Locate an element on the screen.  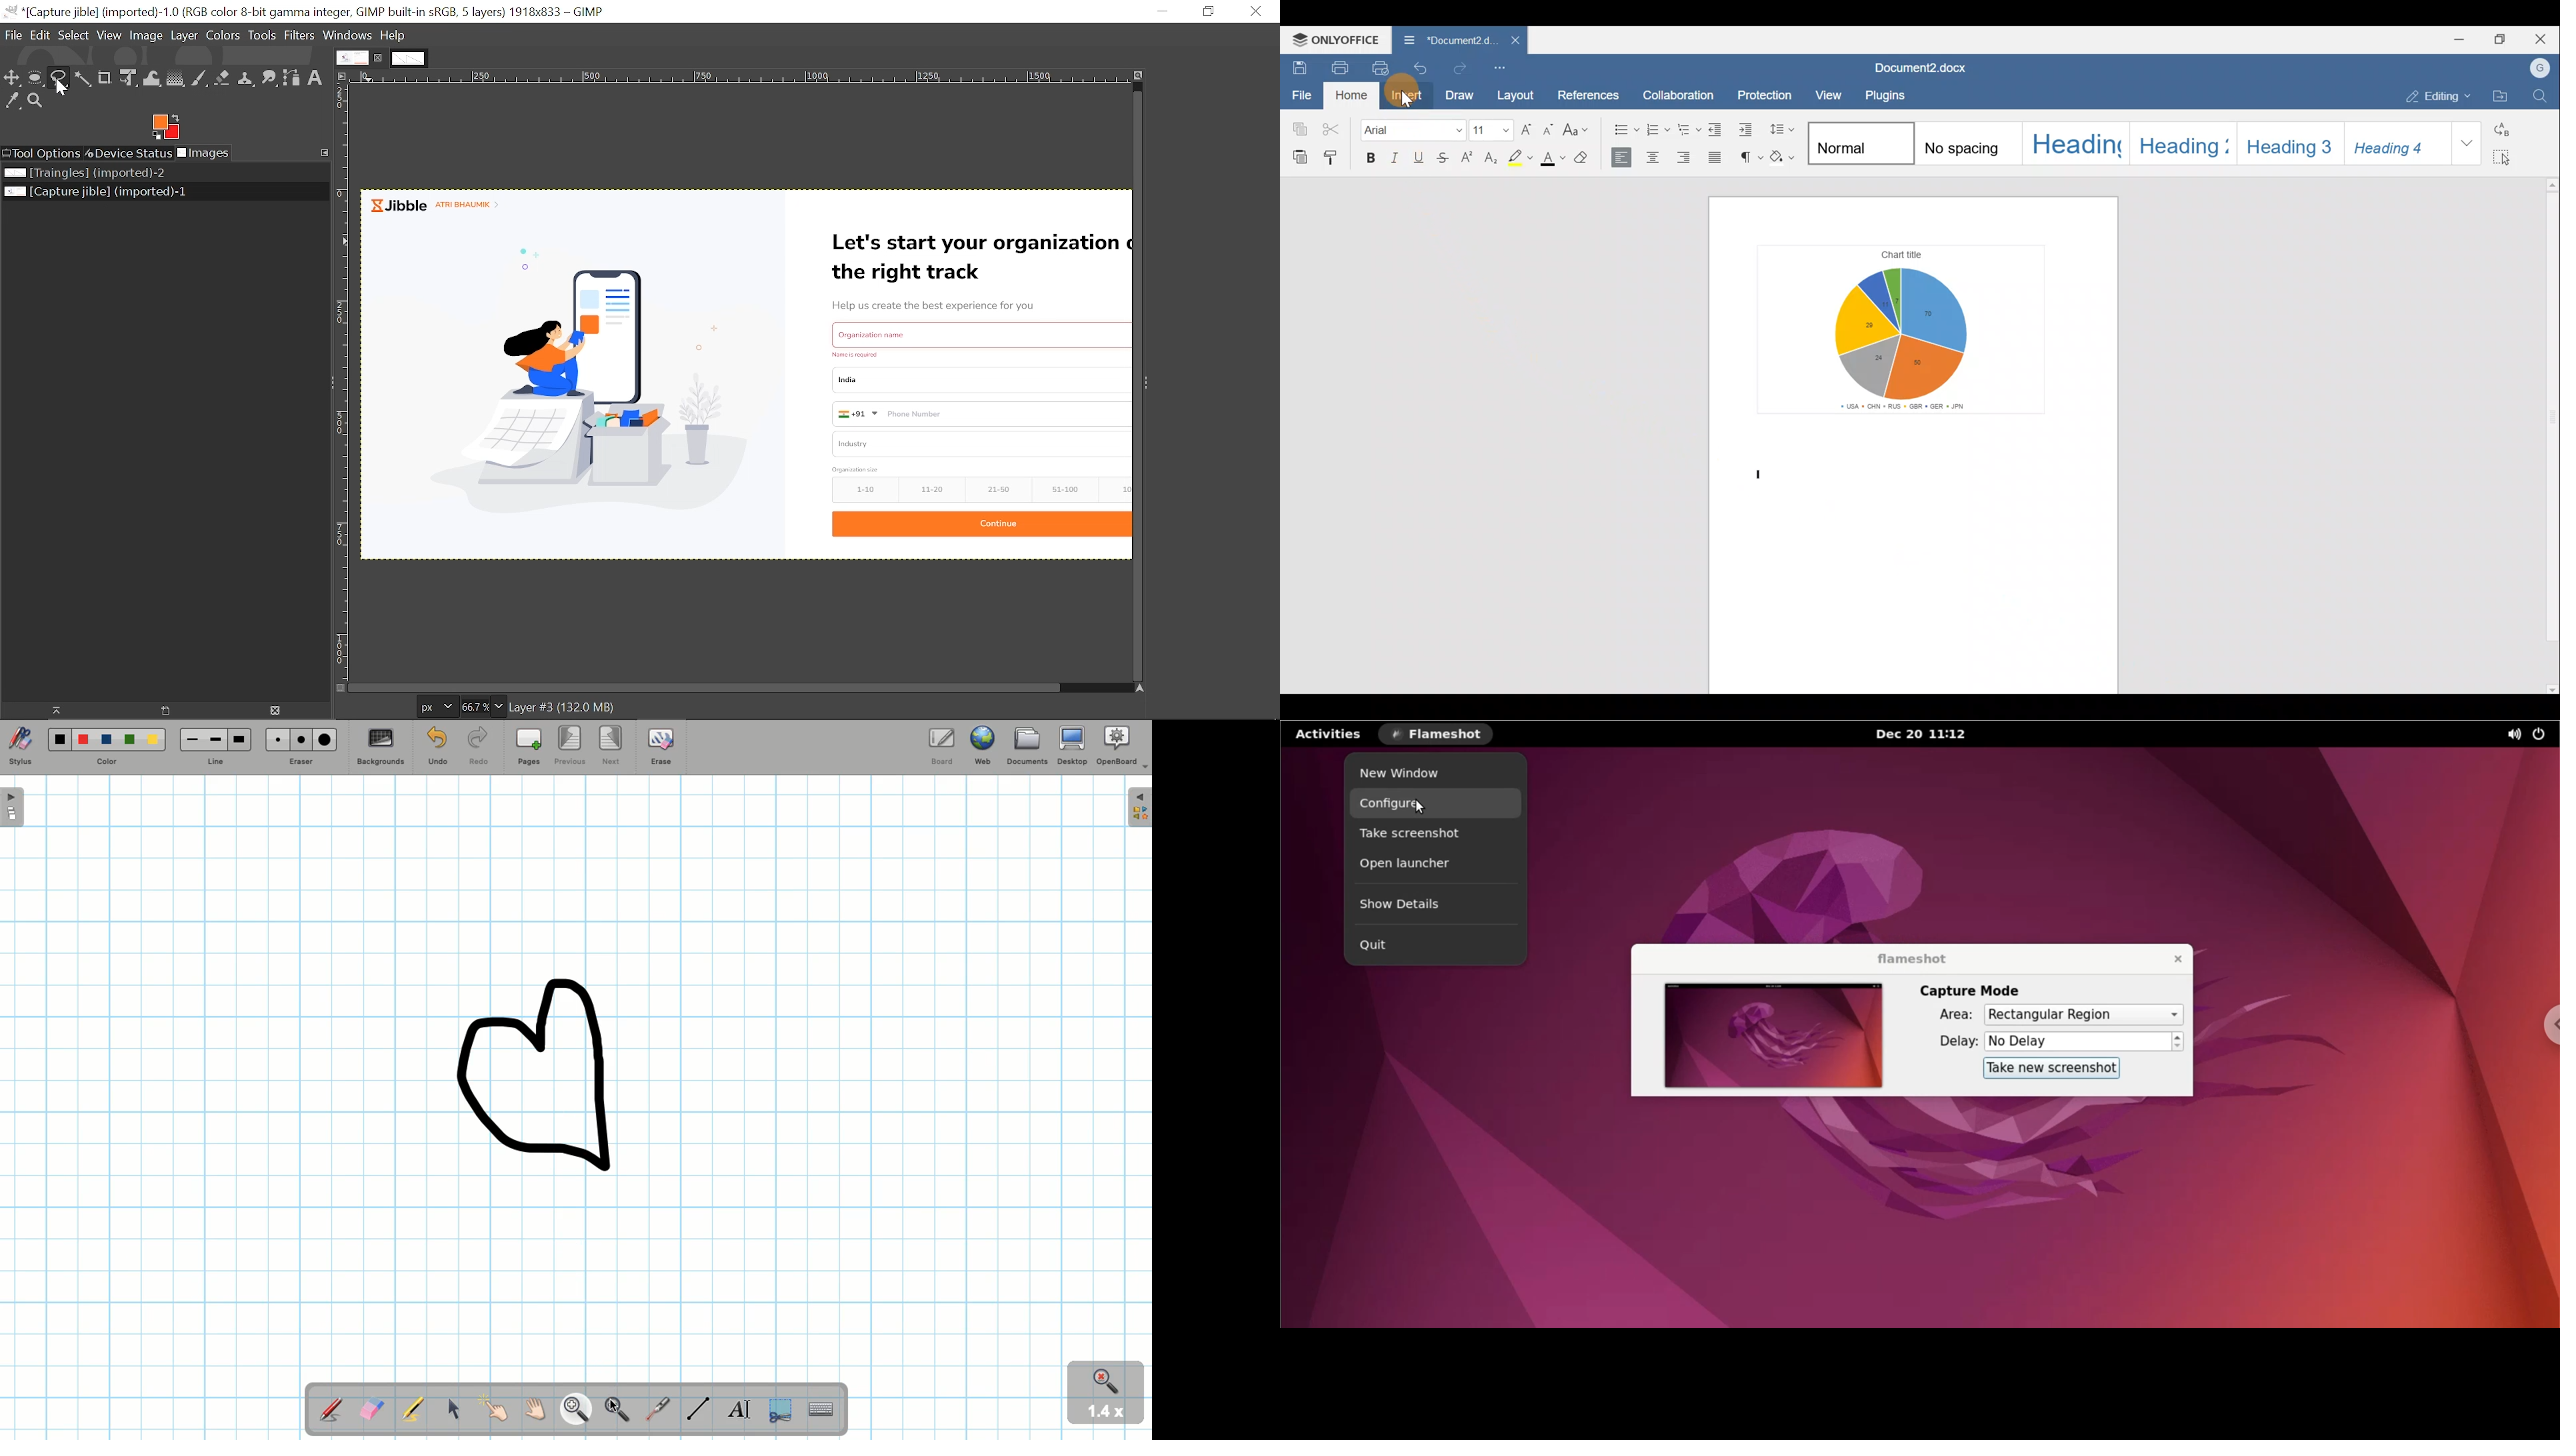
Protection is located at coordinates (1765, 93).